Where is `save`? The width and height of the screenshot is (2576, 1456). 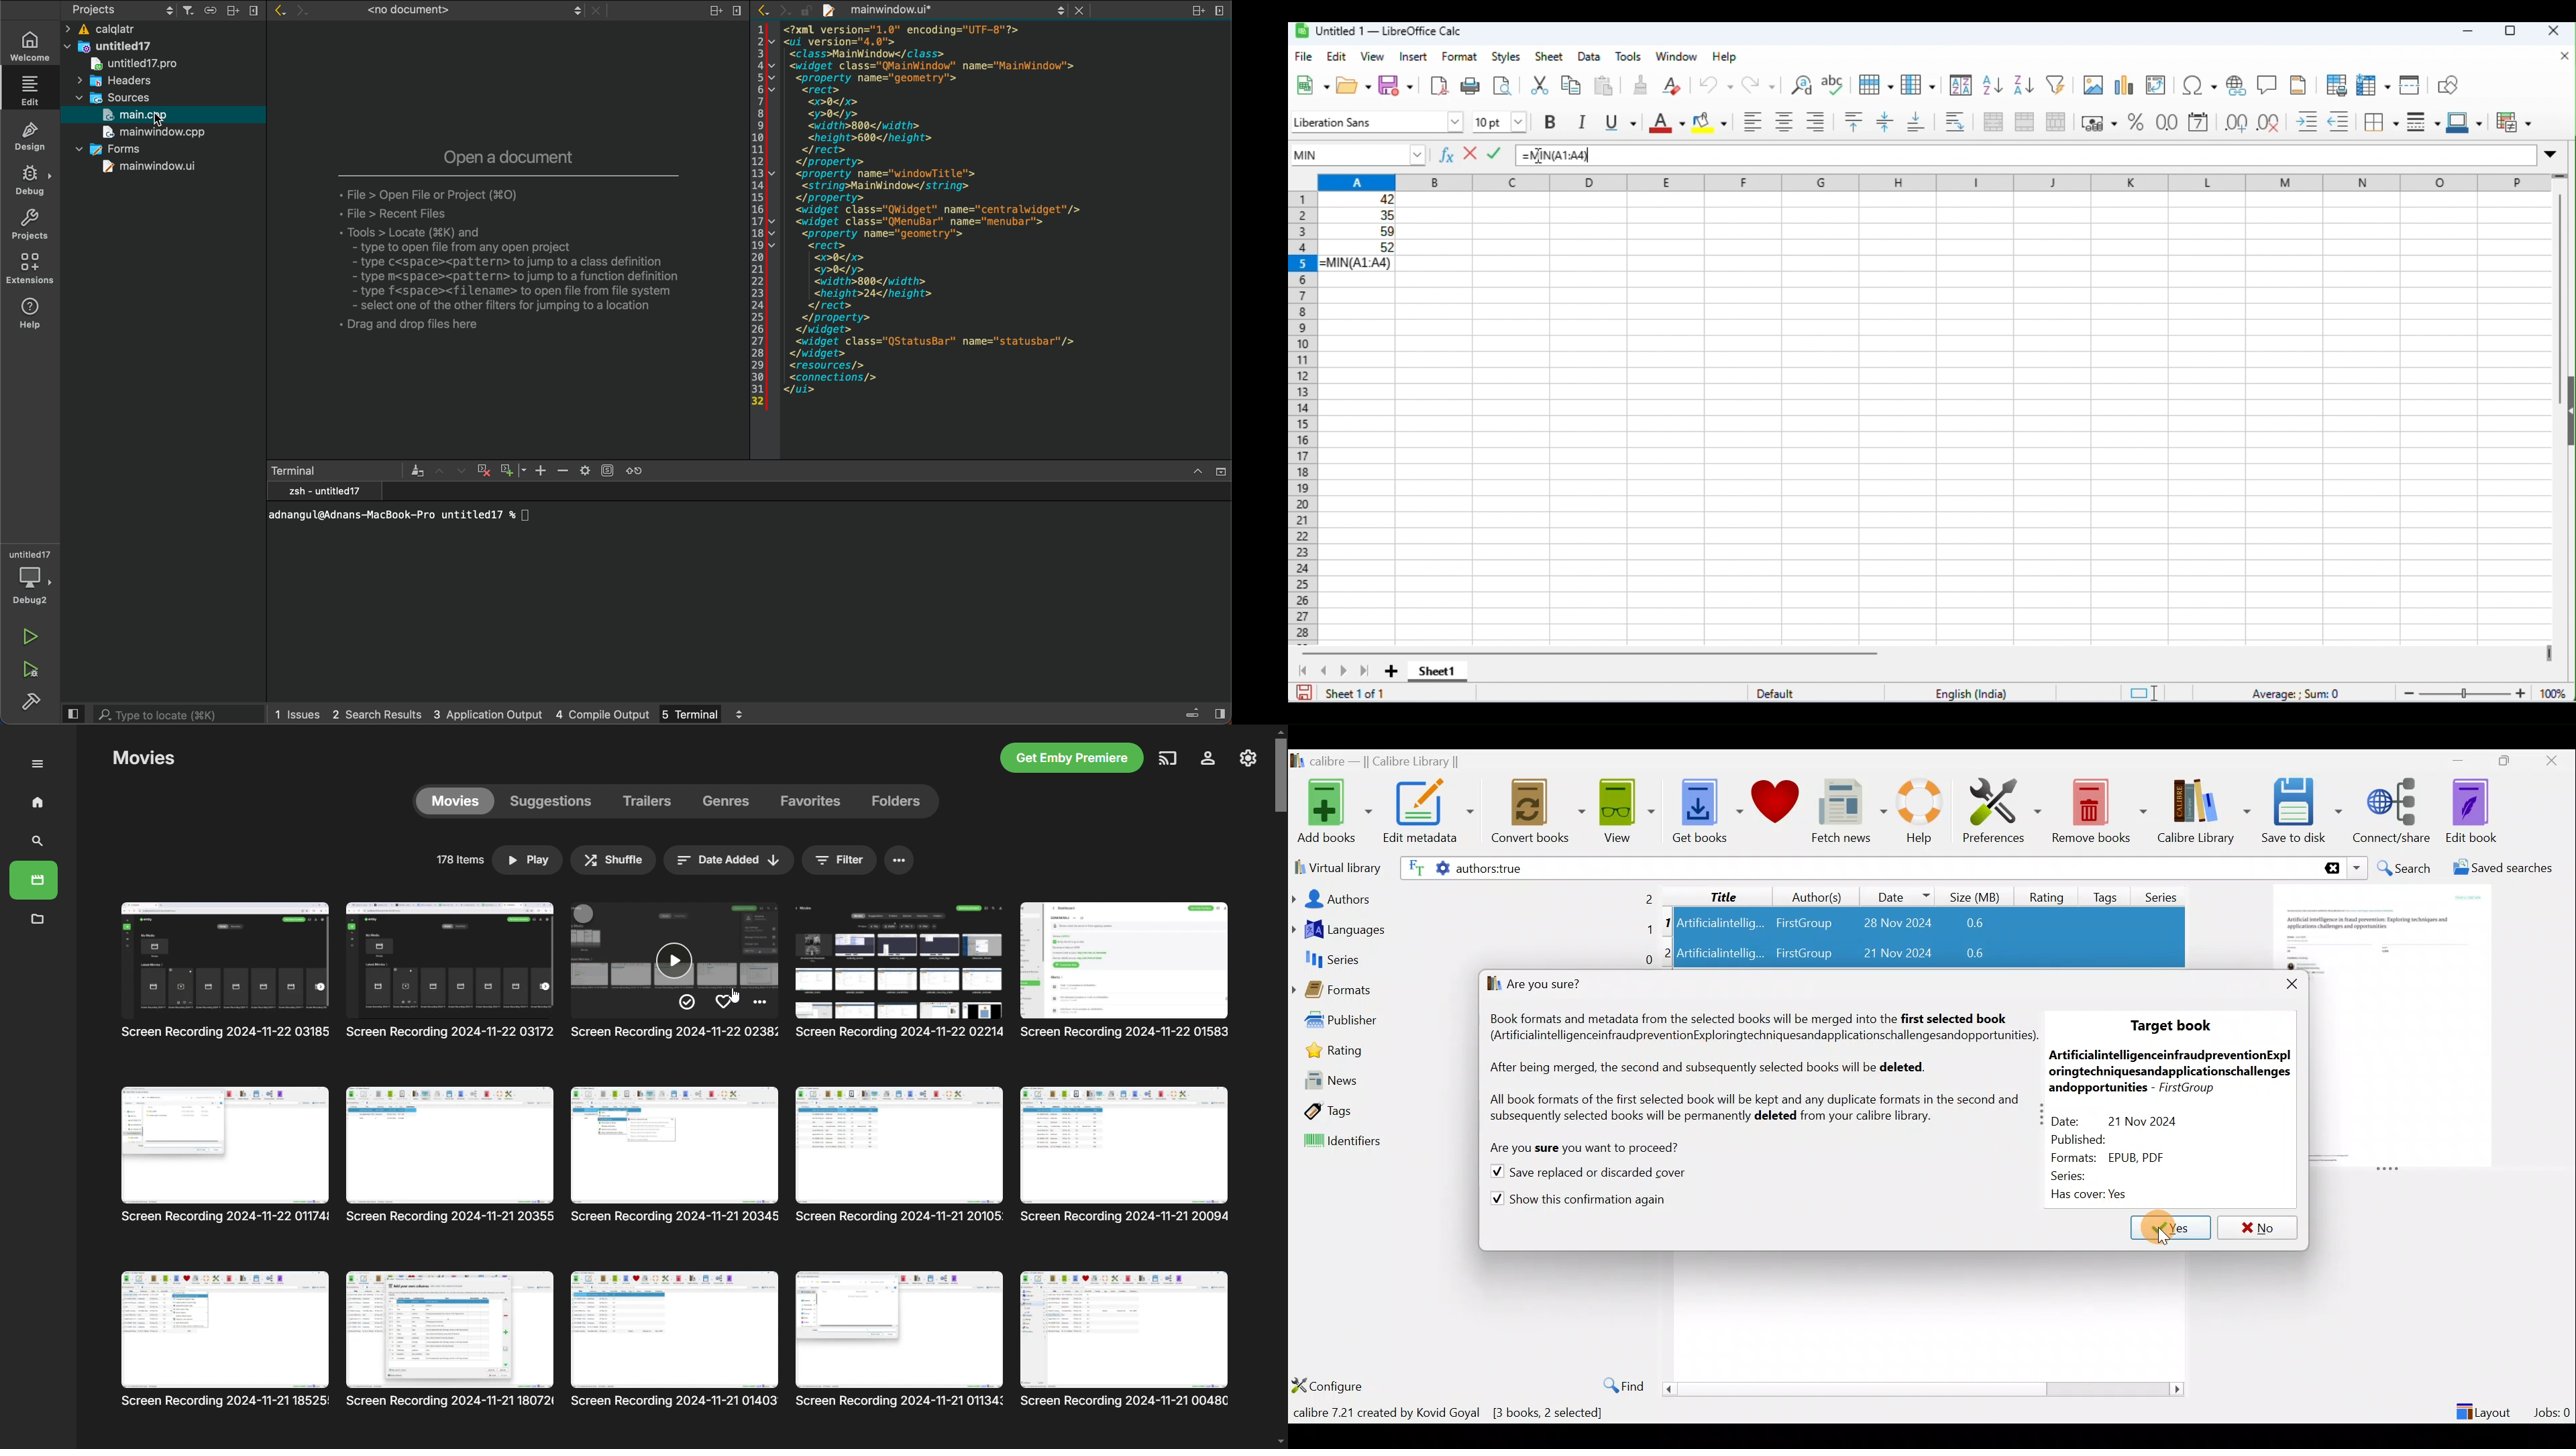 save is located at coordinates (1397, 85).